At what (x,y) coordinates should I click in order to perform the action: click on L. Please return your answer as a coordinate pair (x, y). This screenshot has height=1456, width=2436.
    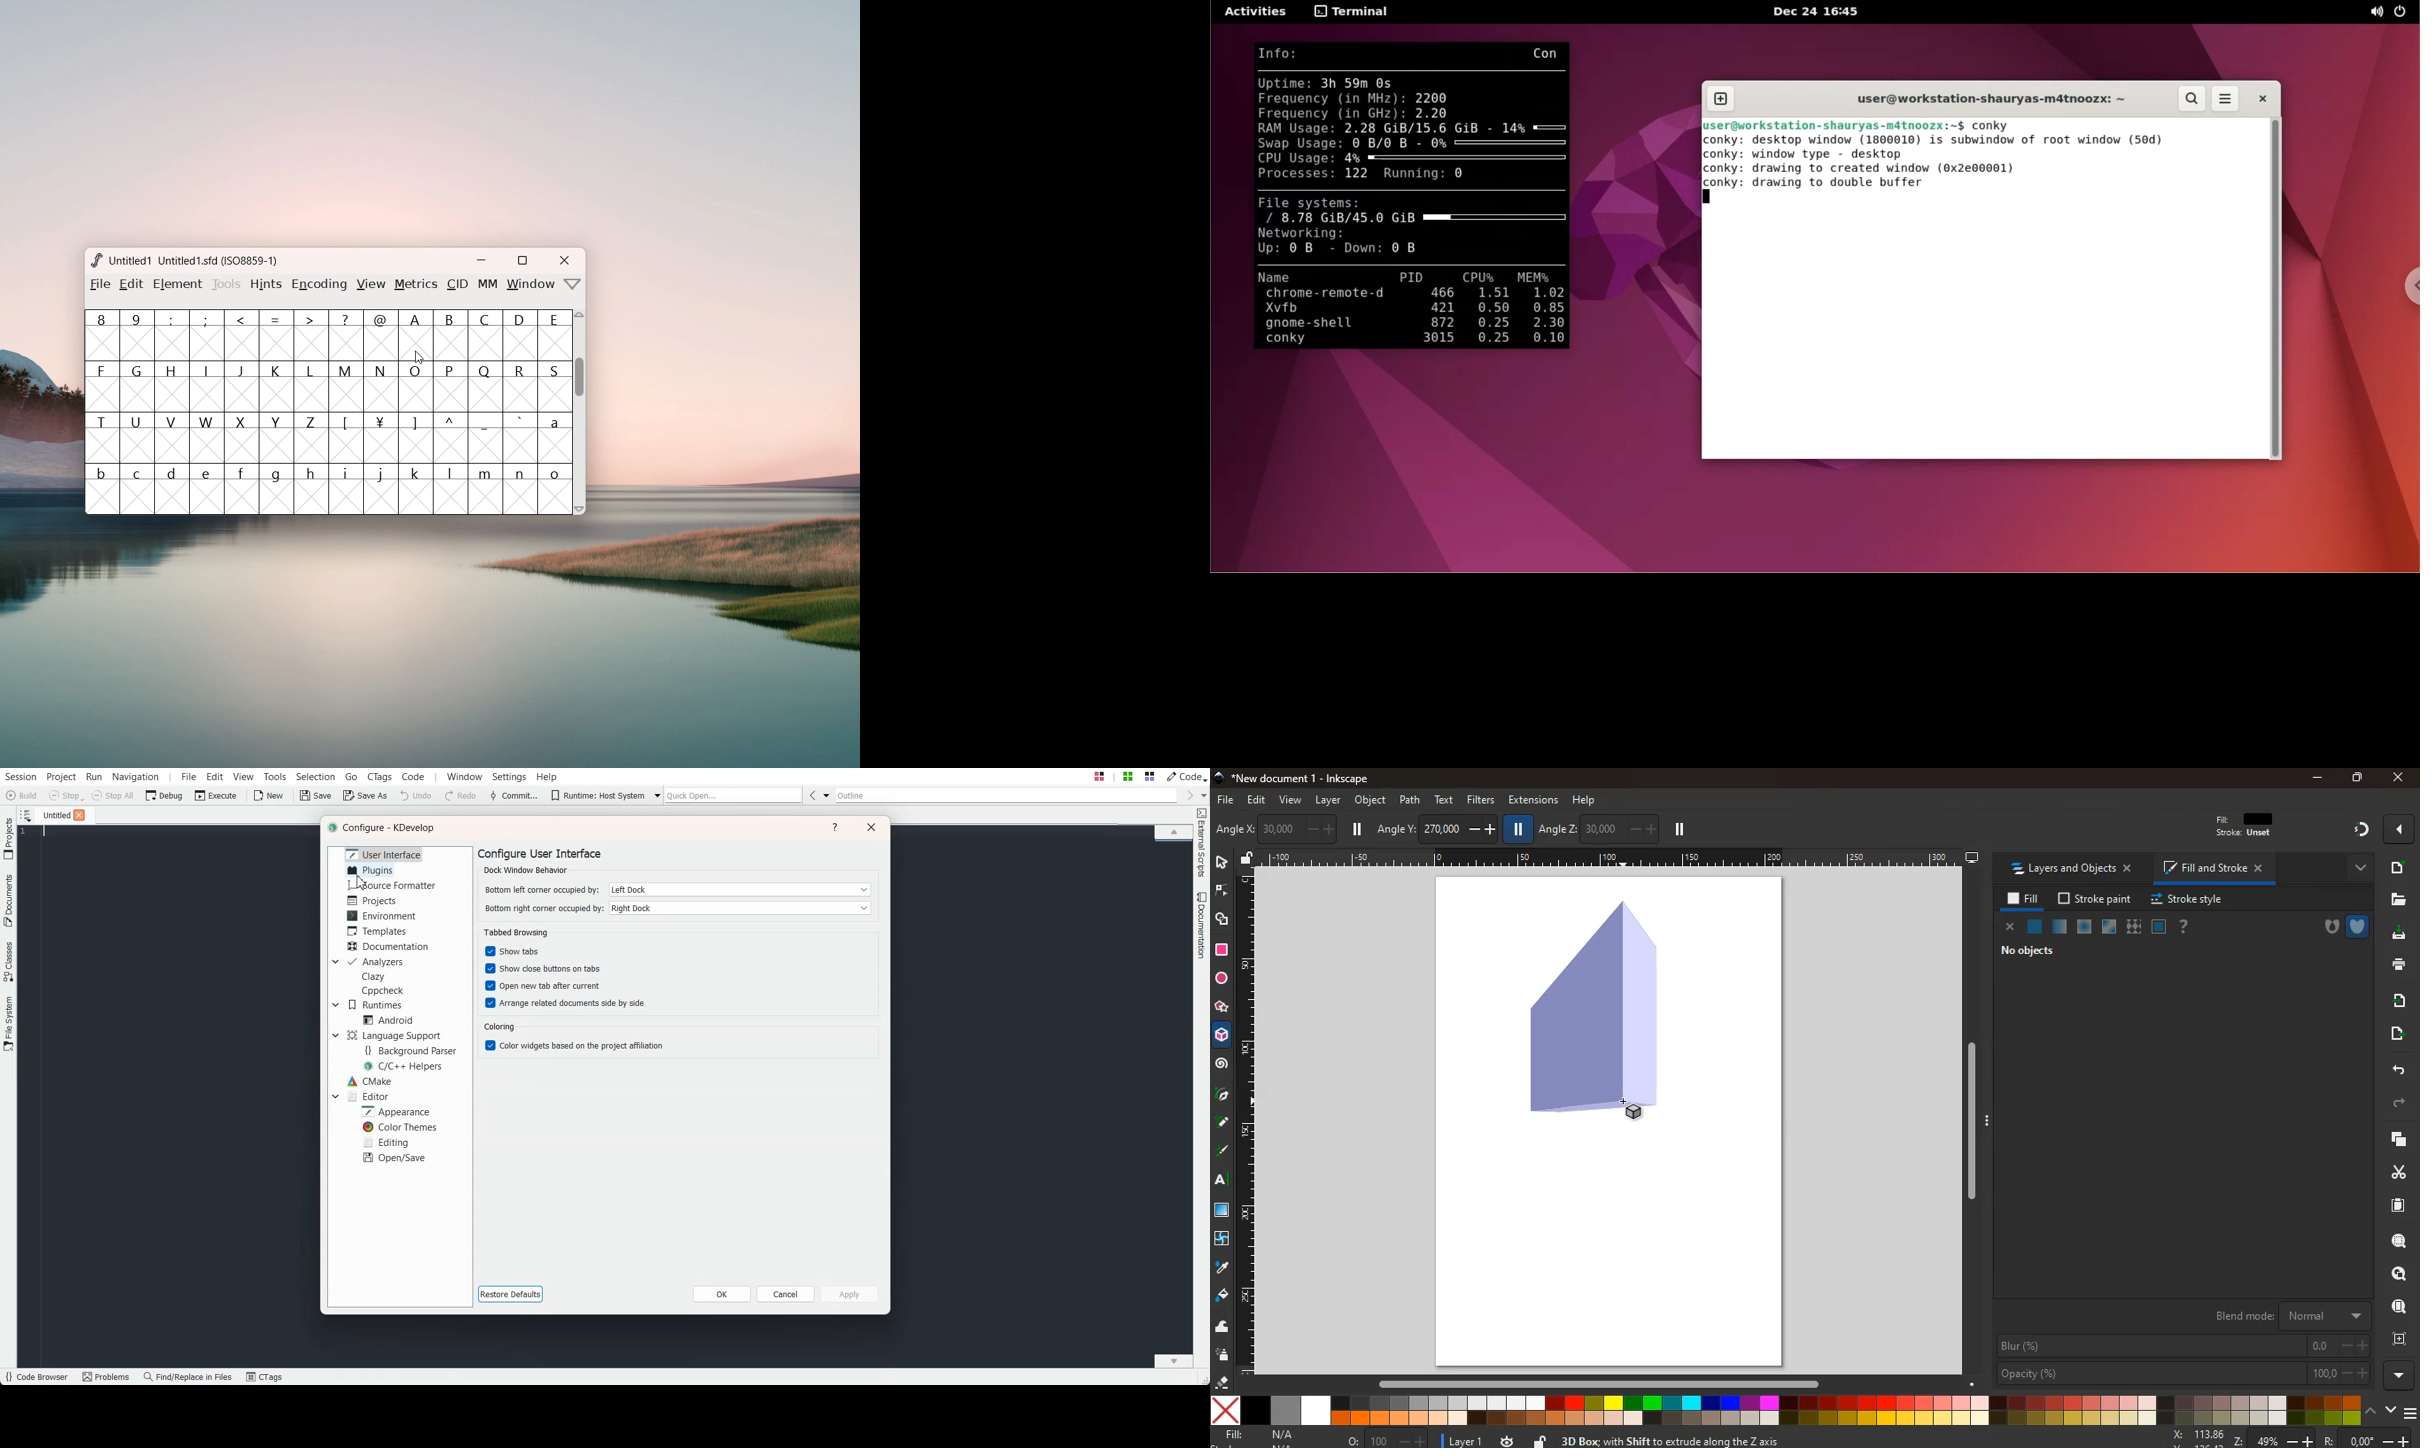
    Looking at the image, I should click on (312, 386).